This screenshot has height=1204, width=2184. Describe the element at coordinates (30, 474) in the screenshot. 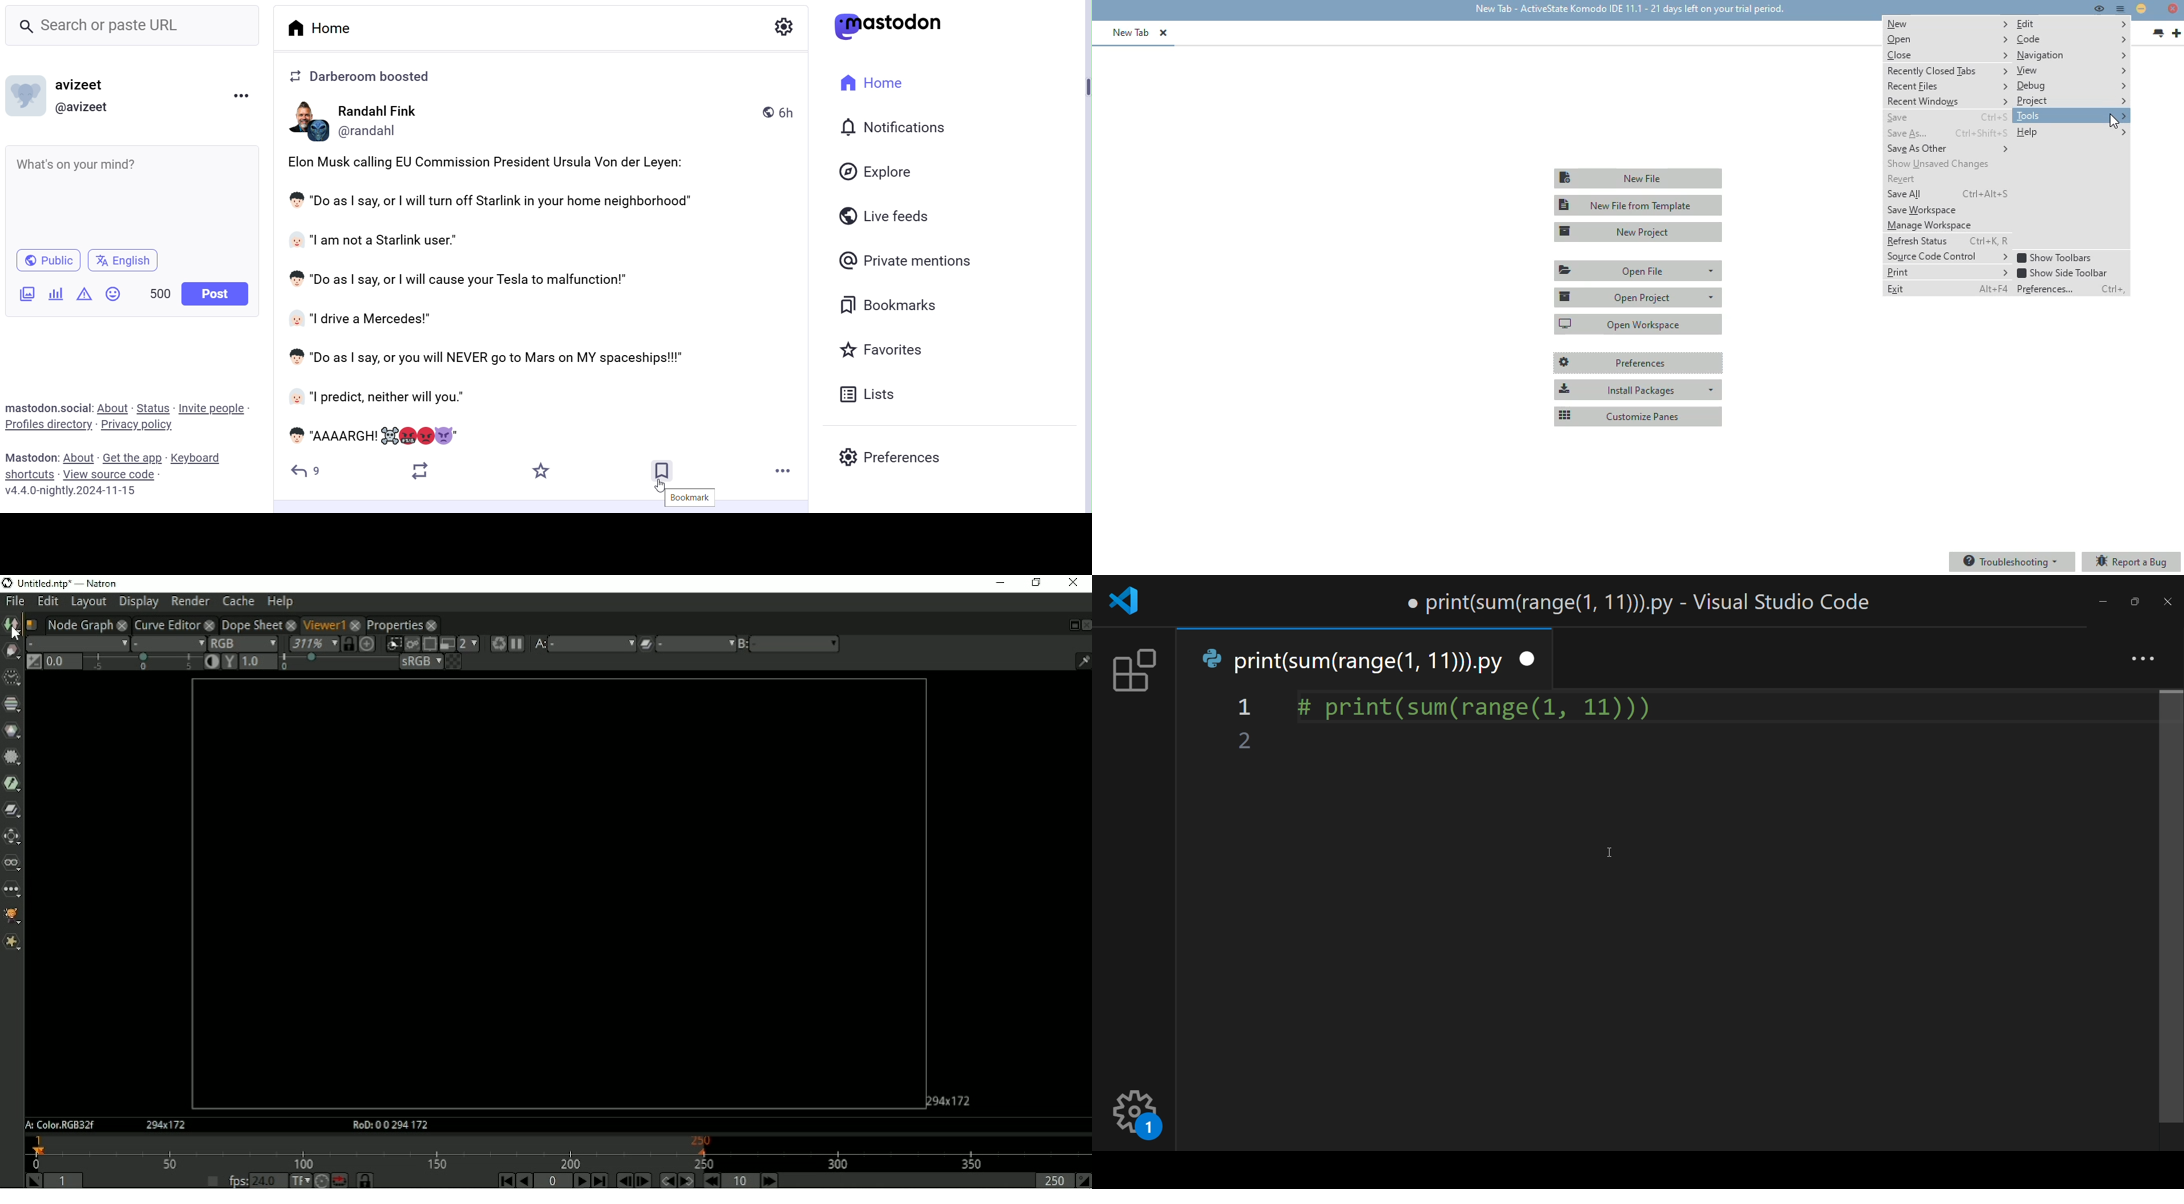

I see `Shortcuts` at that location.